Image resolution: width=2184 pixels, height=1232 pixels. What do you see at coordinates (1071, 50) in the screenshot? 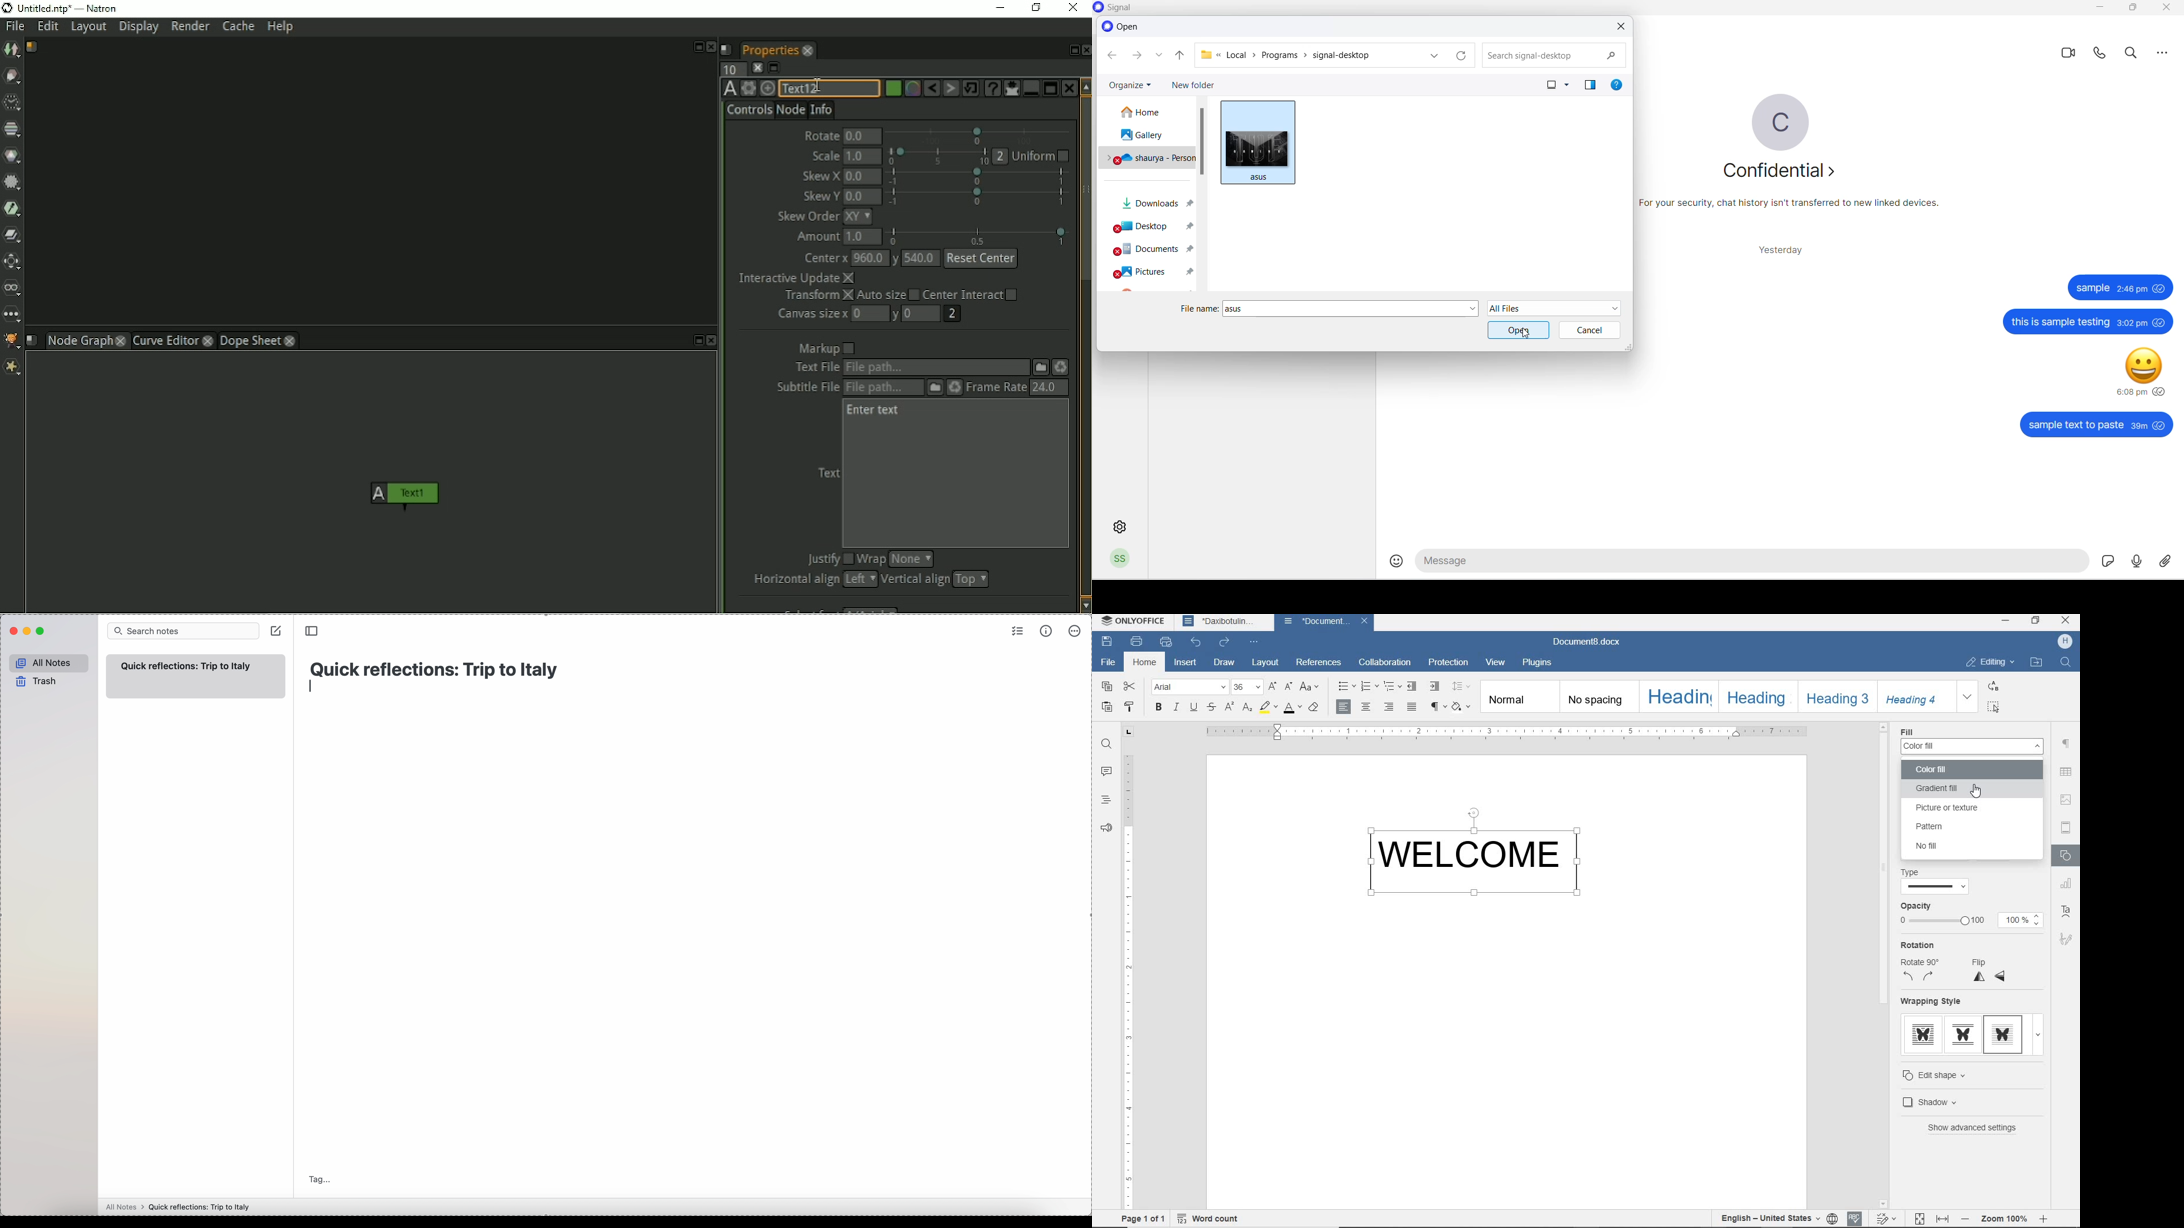
I see `Float pane` at bounding box center [1071, 50].